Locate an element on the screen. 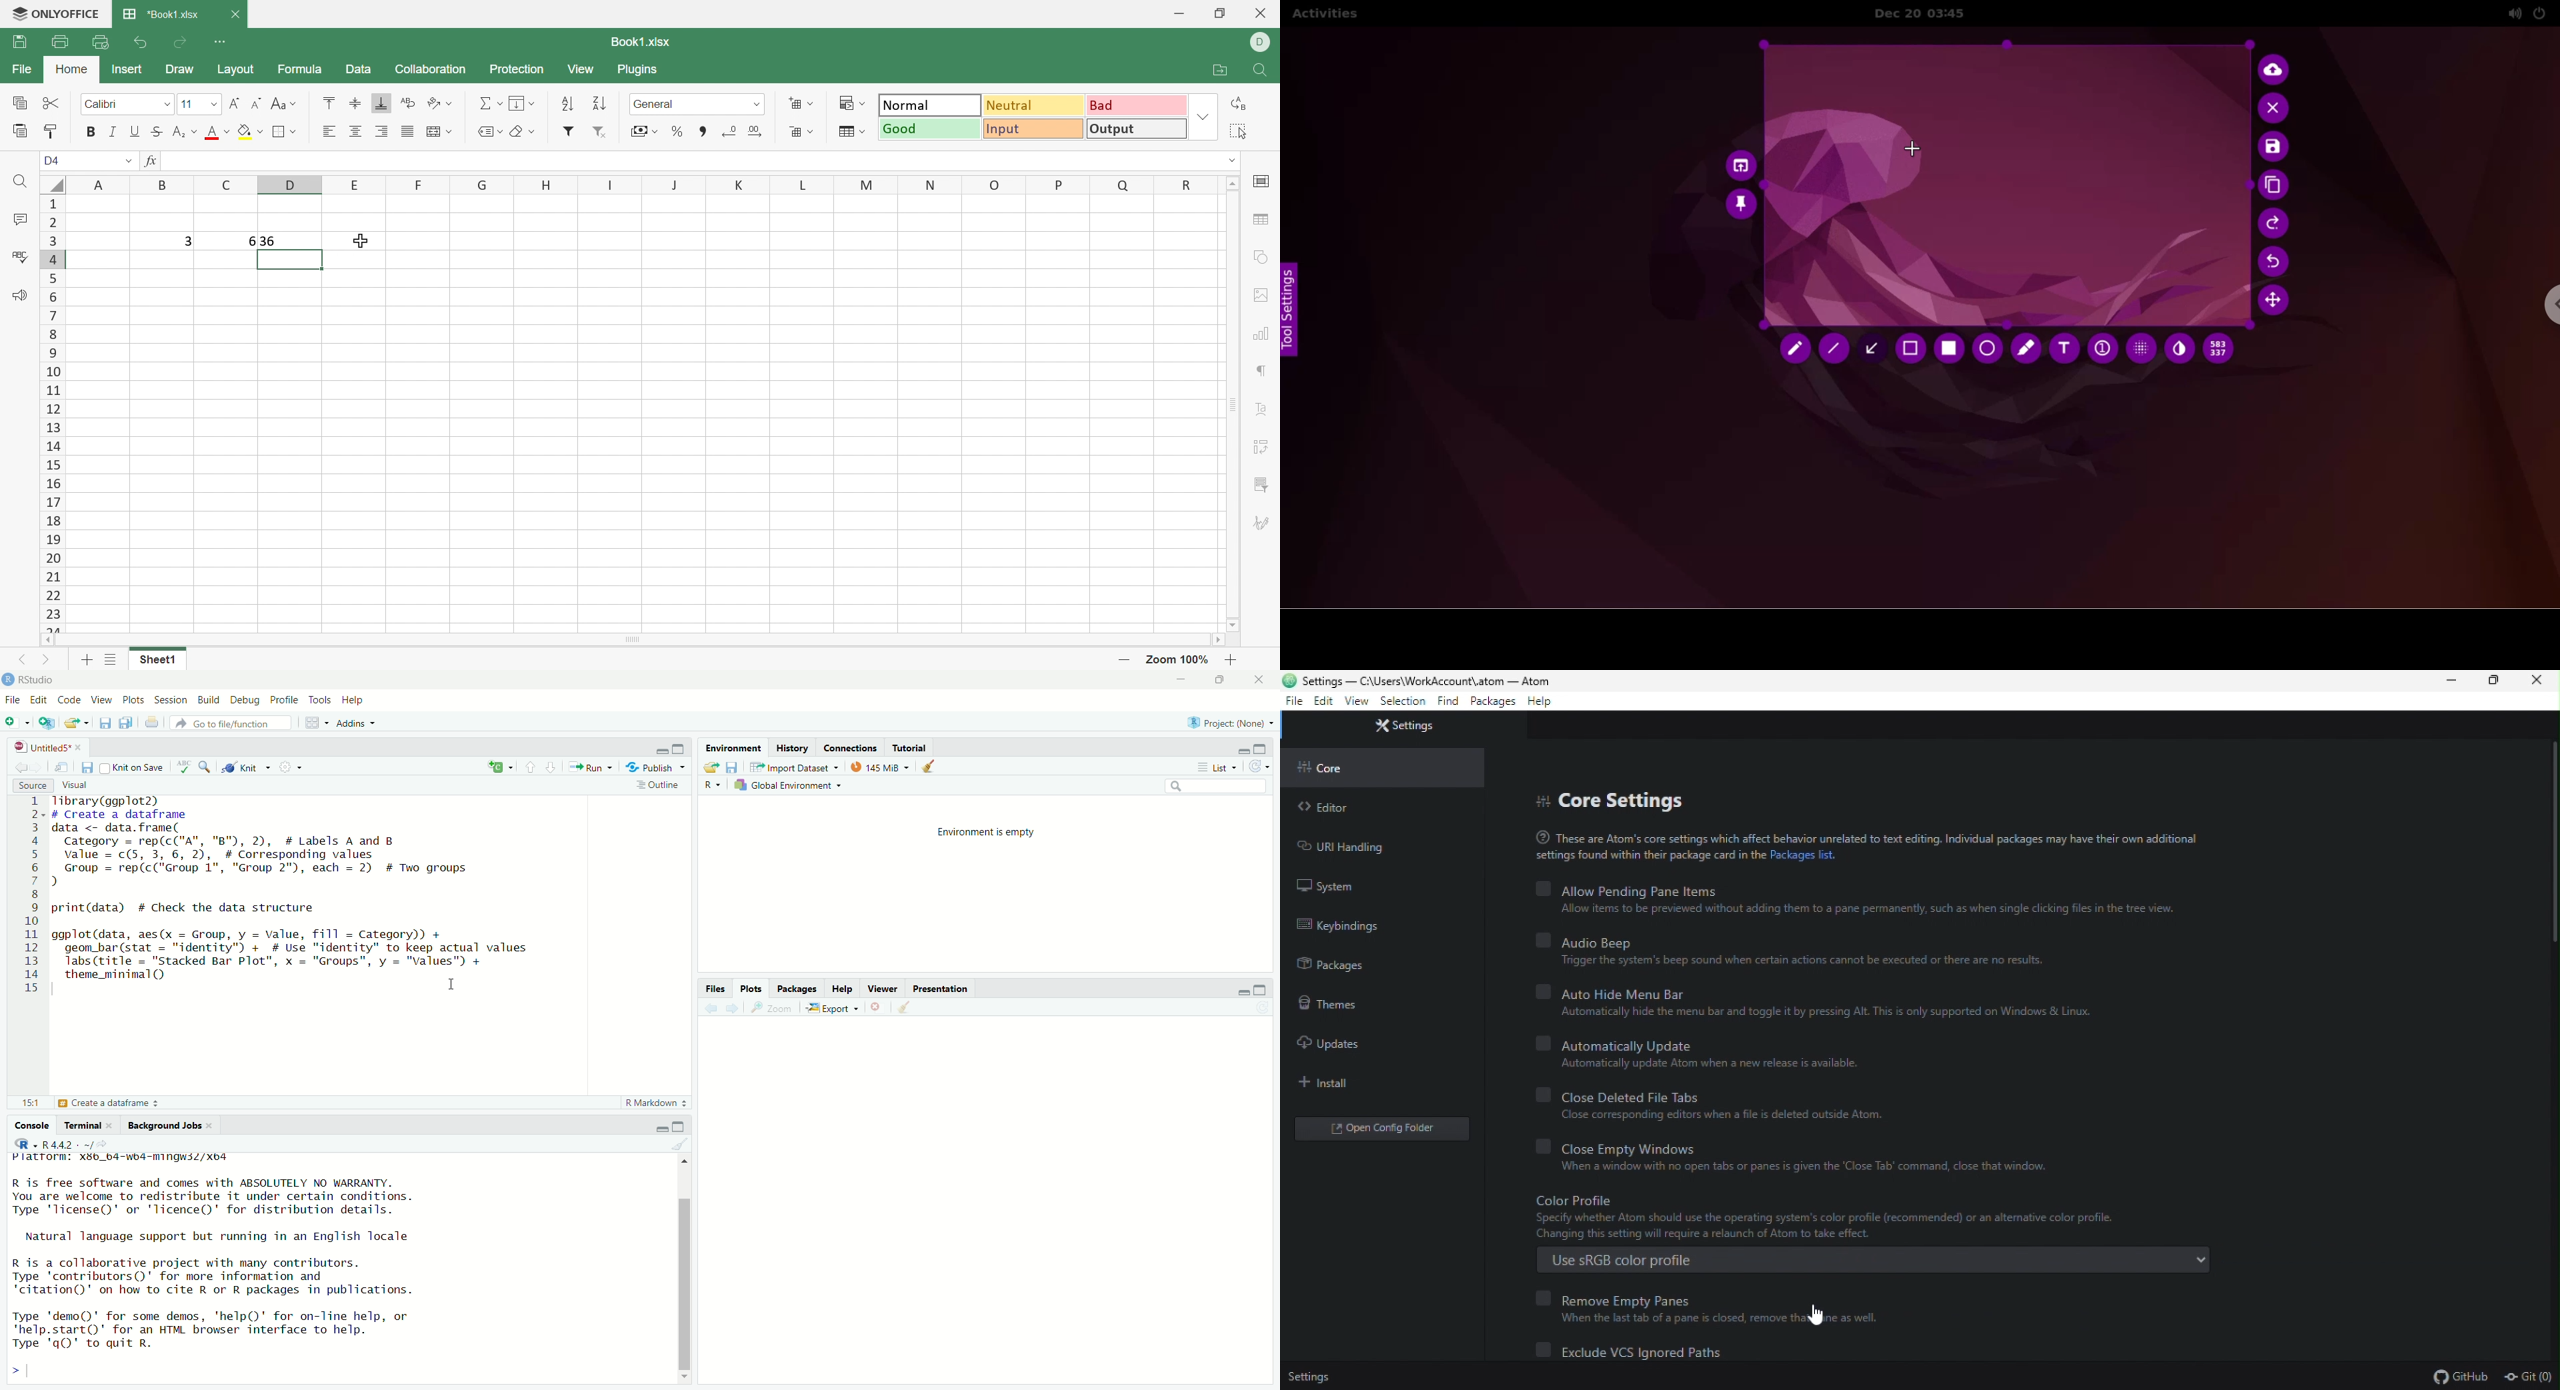 The image size is (2576, 1400). DELL is located at coordinates (1262, 41).